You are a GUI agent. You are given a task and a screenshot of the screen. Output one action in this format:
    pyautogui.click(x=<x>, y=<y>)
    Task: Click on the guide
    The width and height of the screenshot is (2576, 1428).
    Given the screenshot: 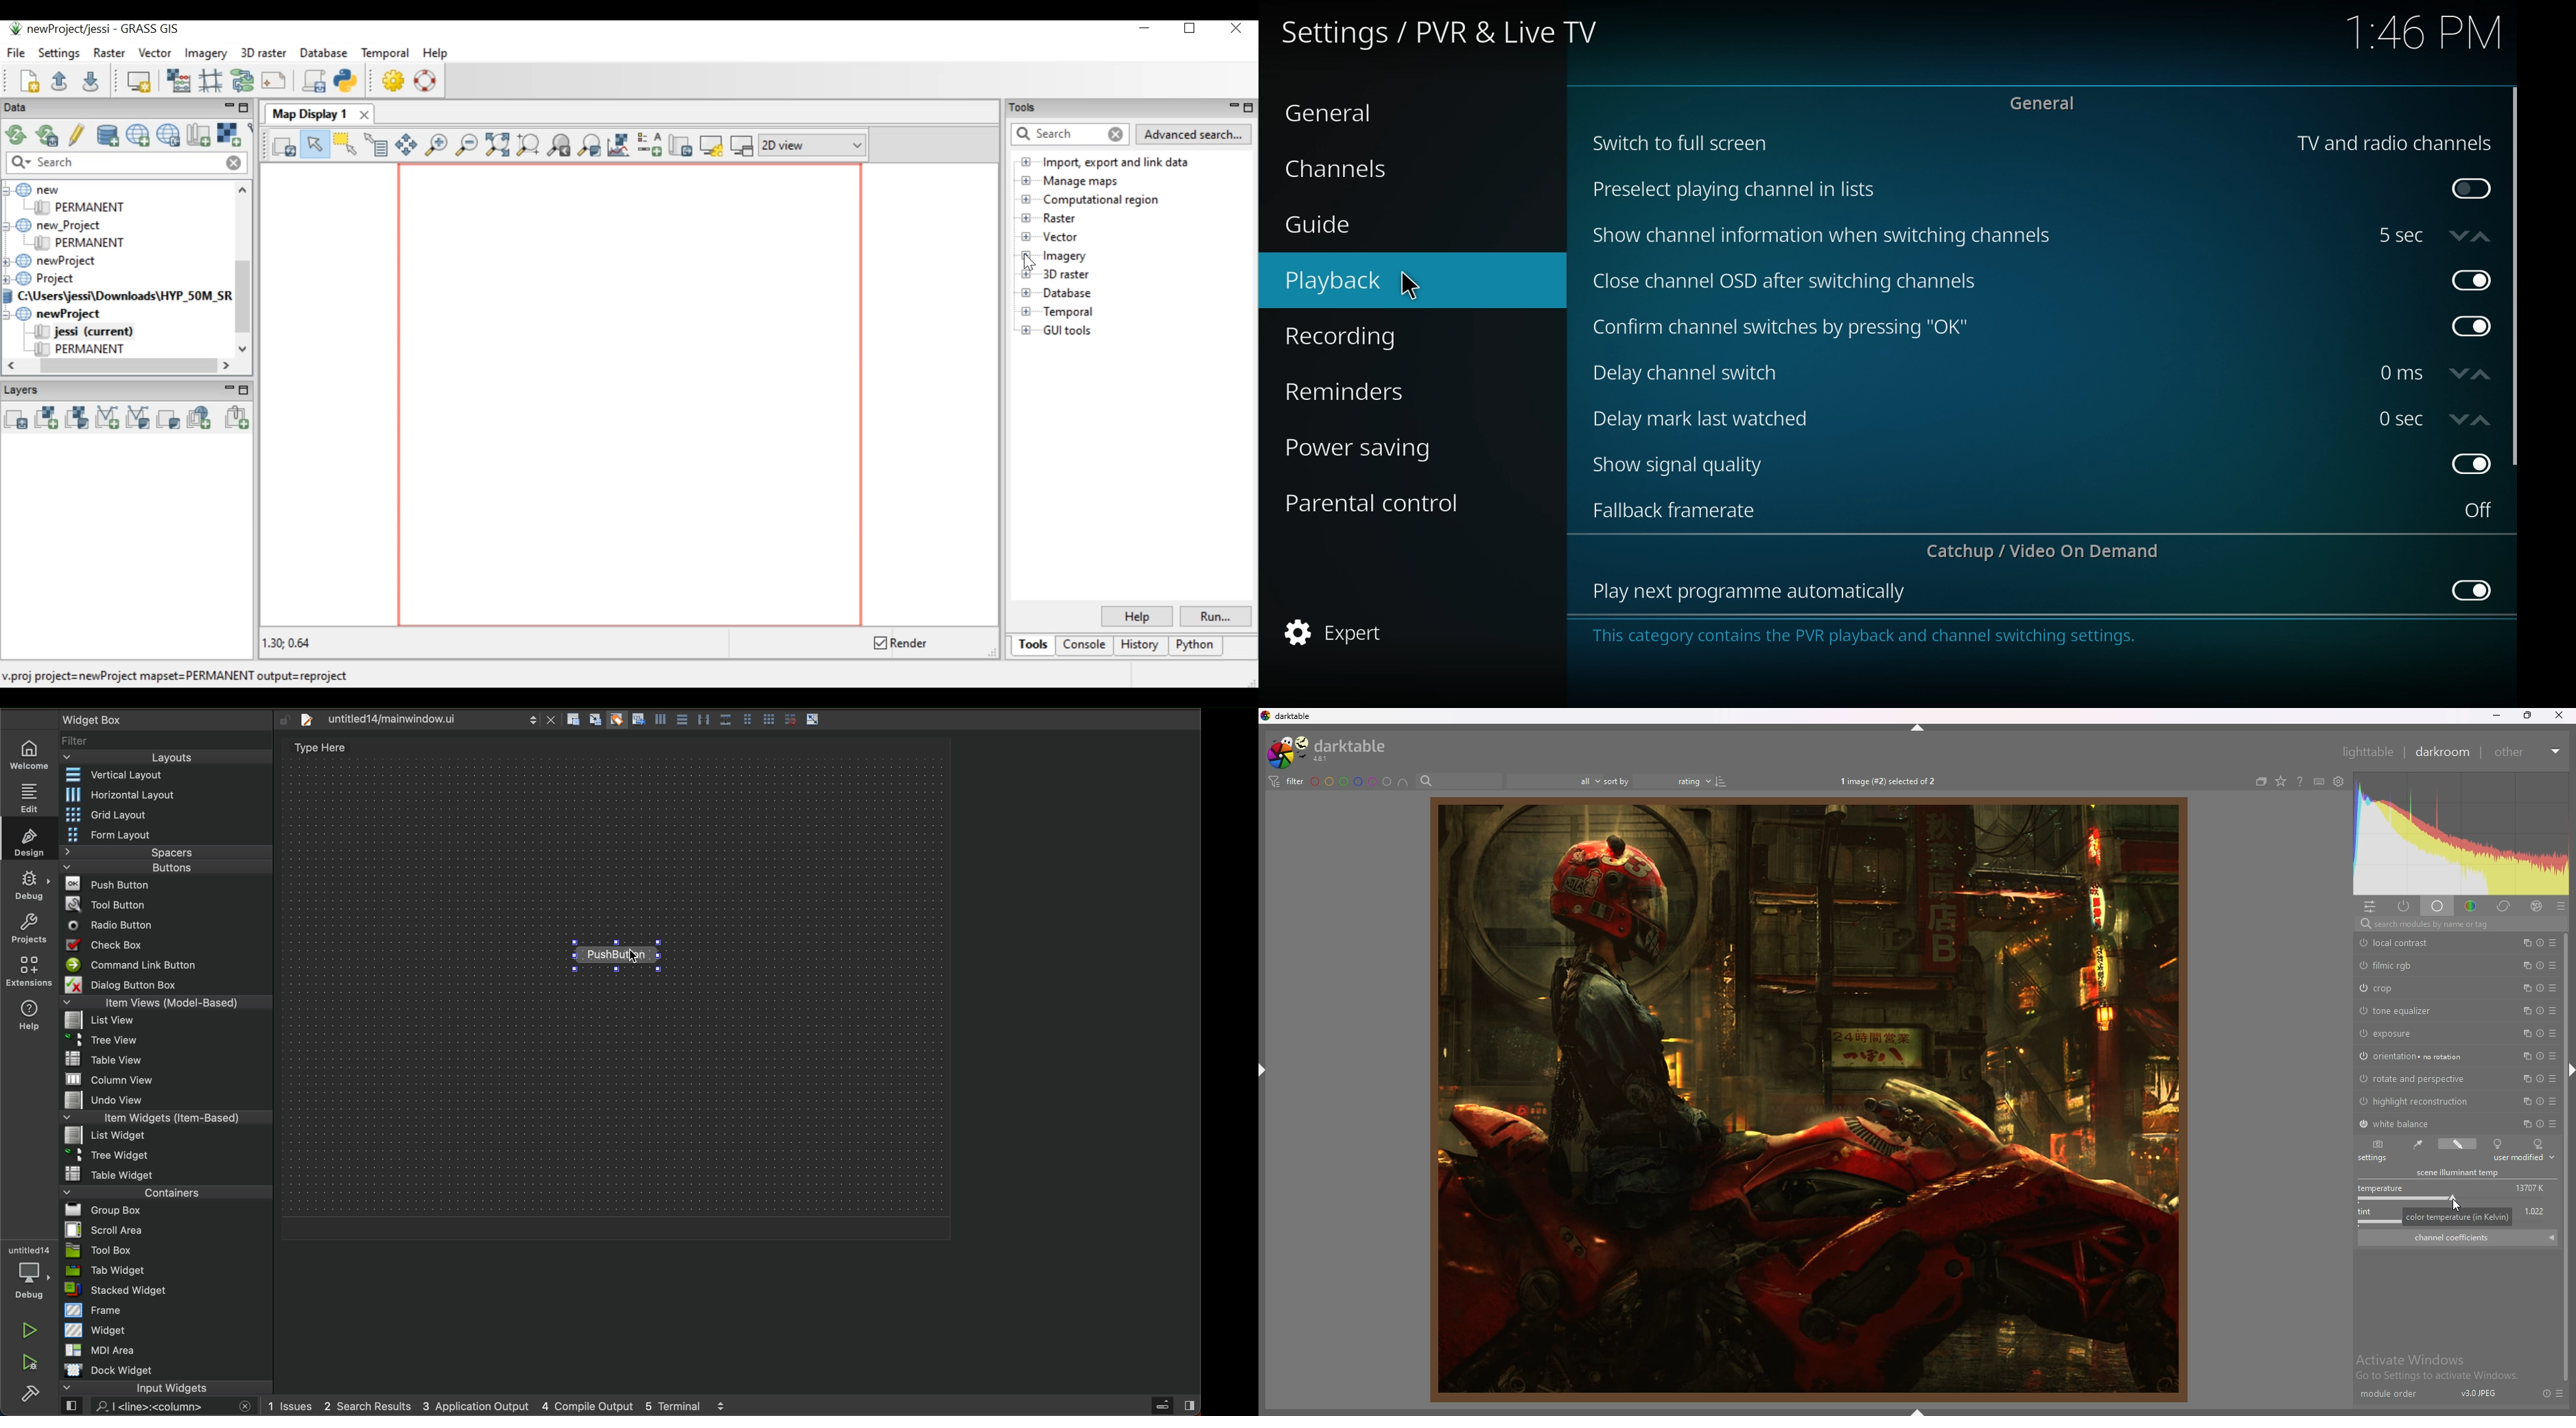 What is the action you would take?
    pyautogui.click(x=1366, y=226)
    